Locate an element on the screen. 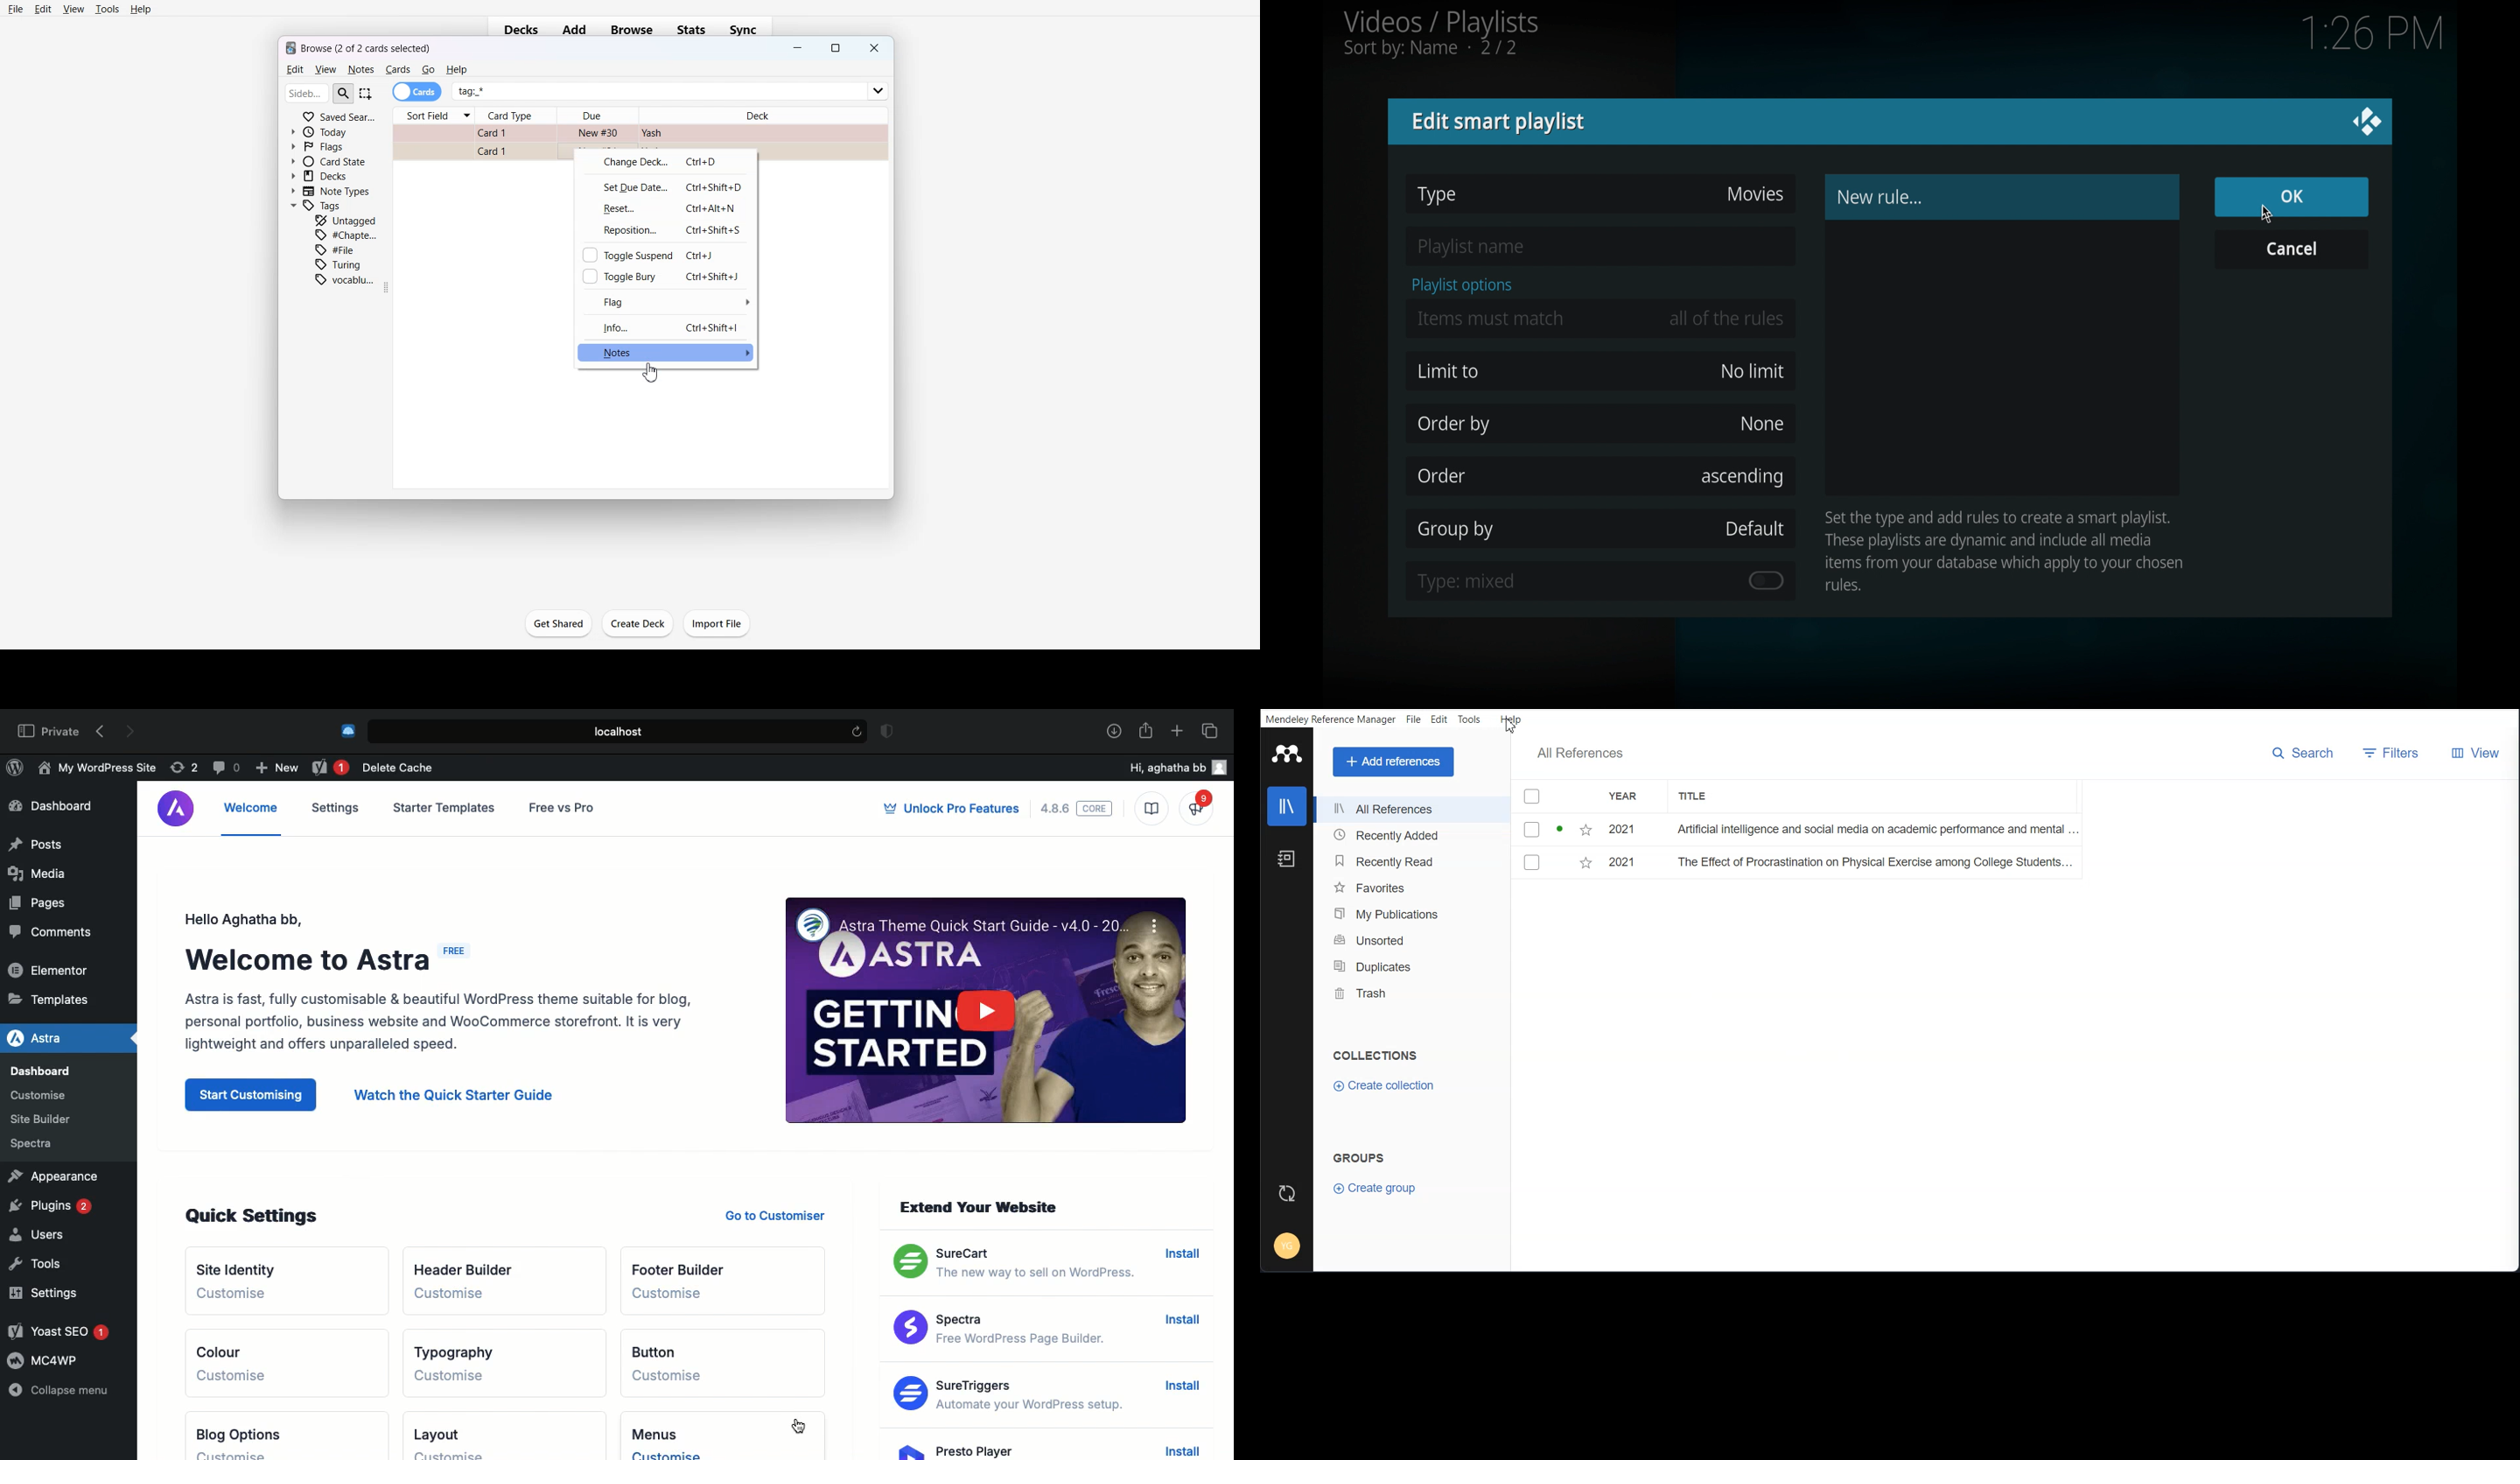 This screenshot has width=2520, height=1484. Duplicates is located at coordinates (1407, 967).